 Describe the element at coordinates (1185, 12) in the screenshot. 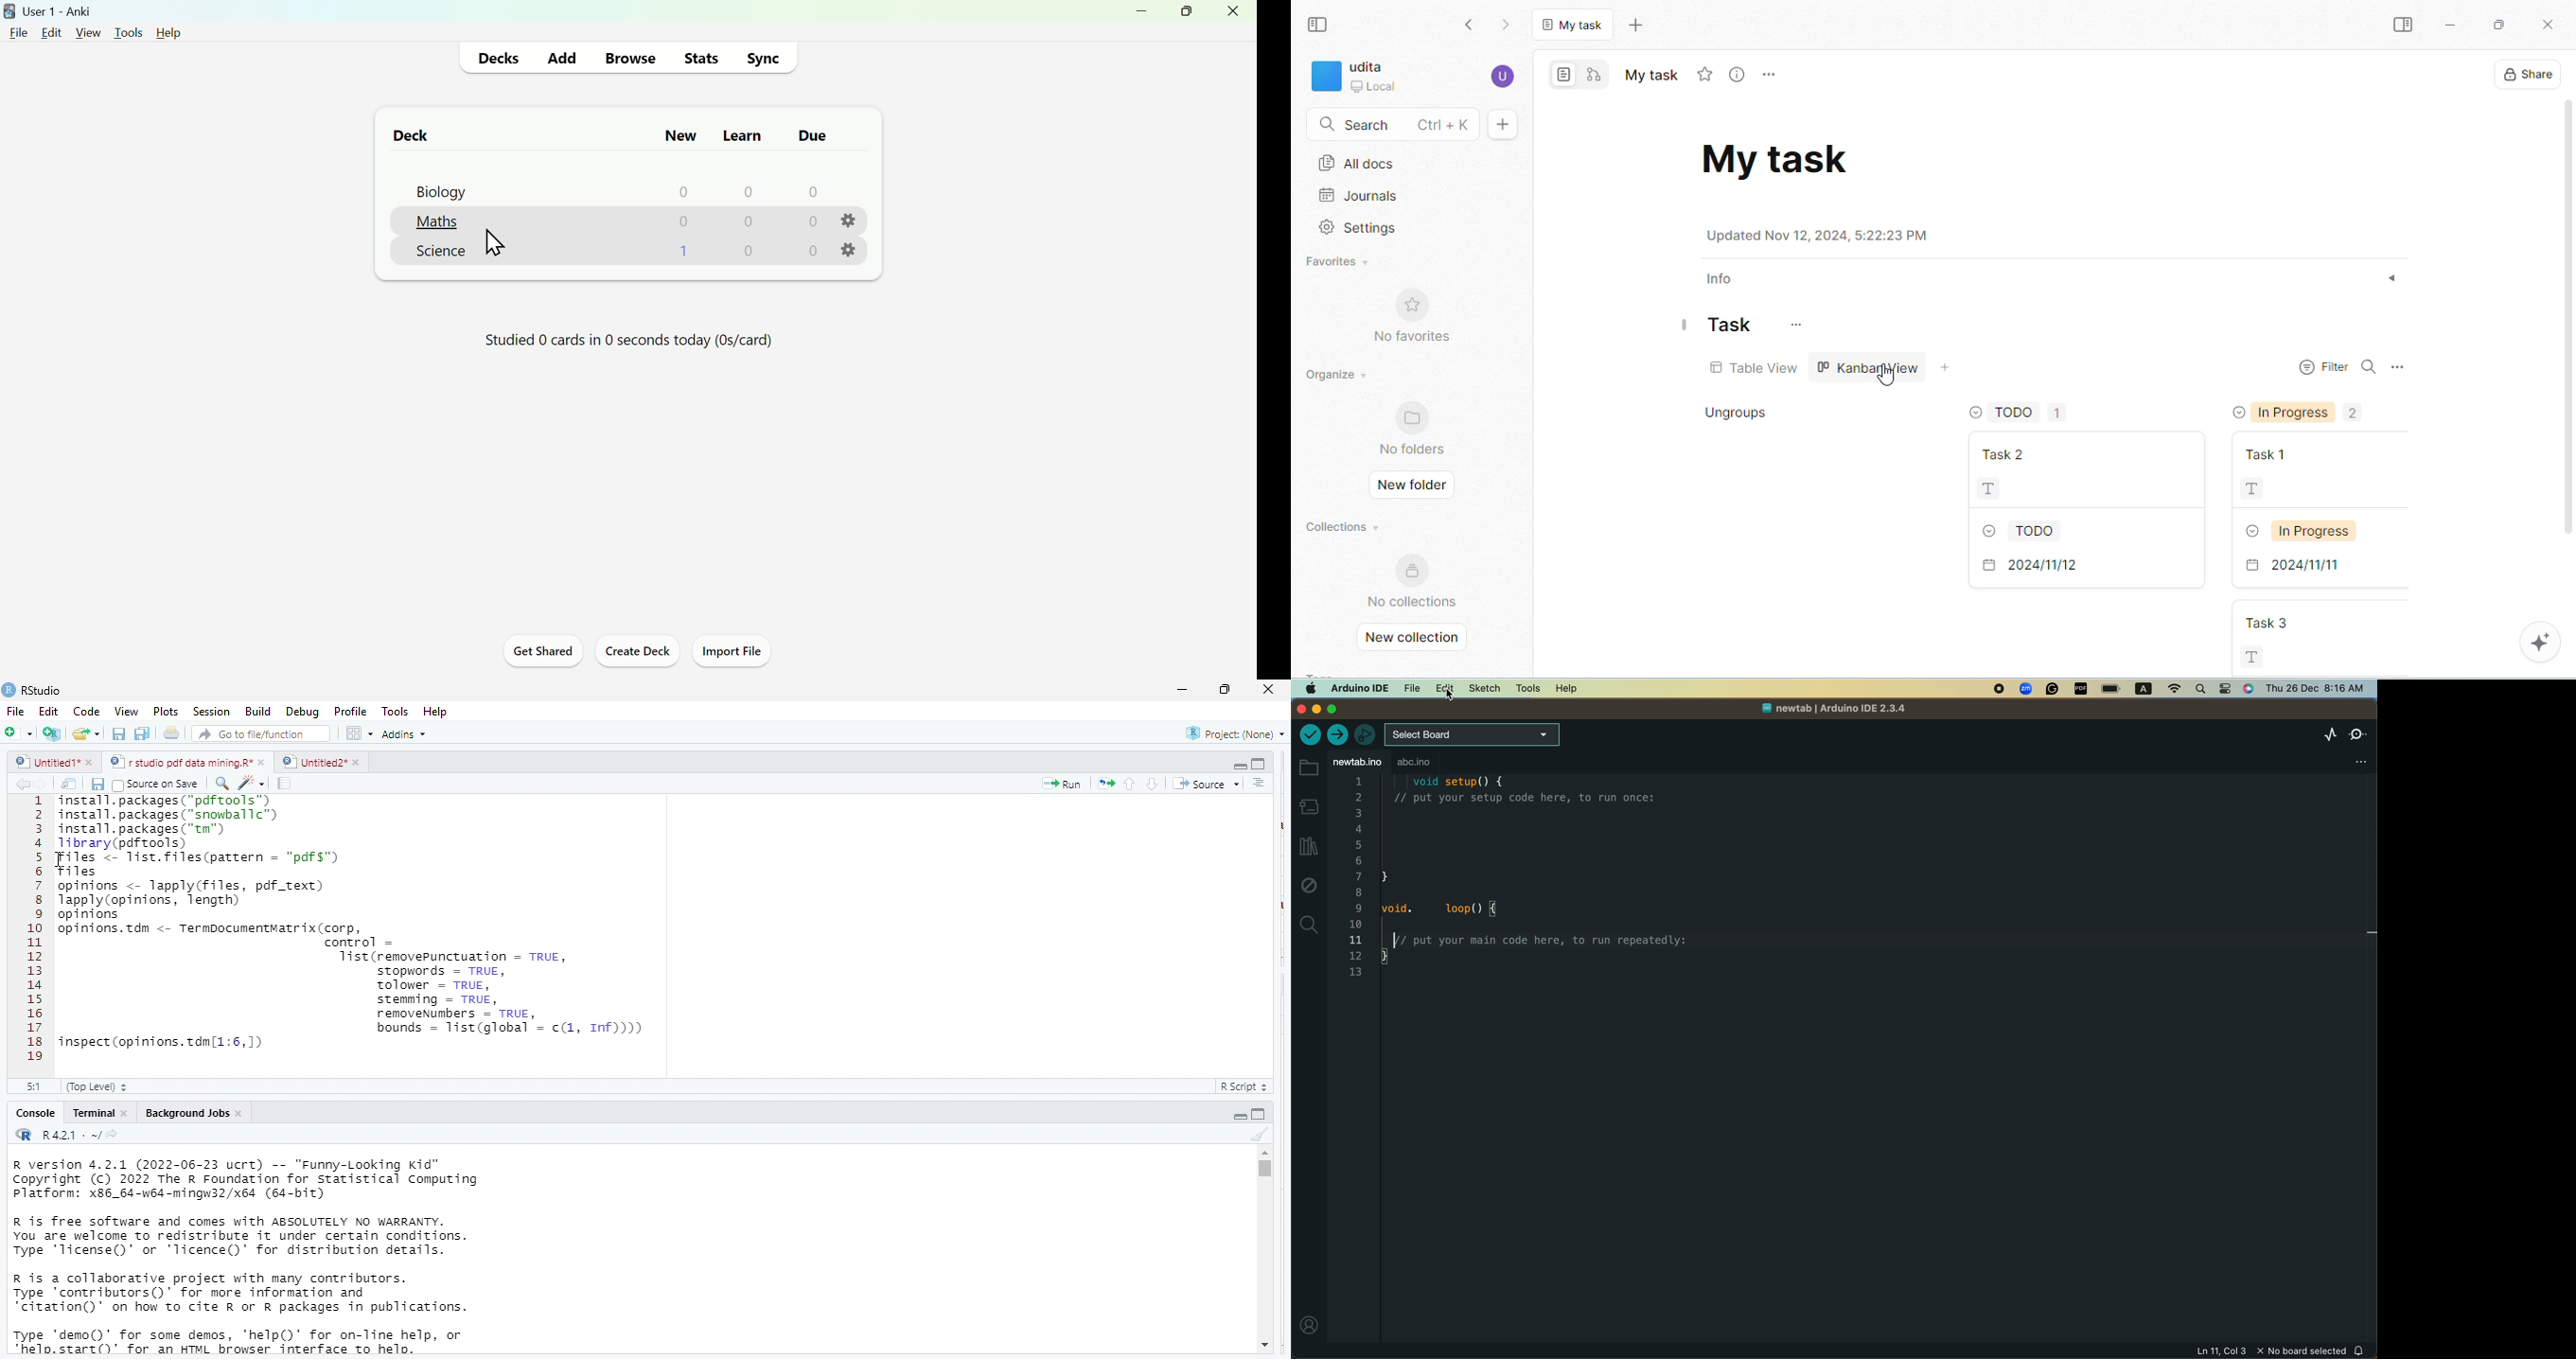

I see `maximize` at that location.